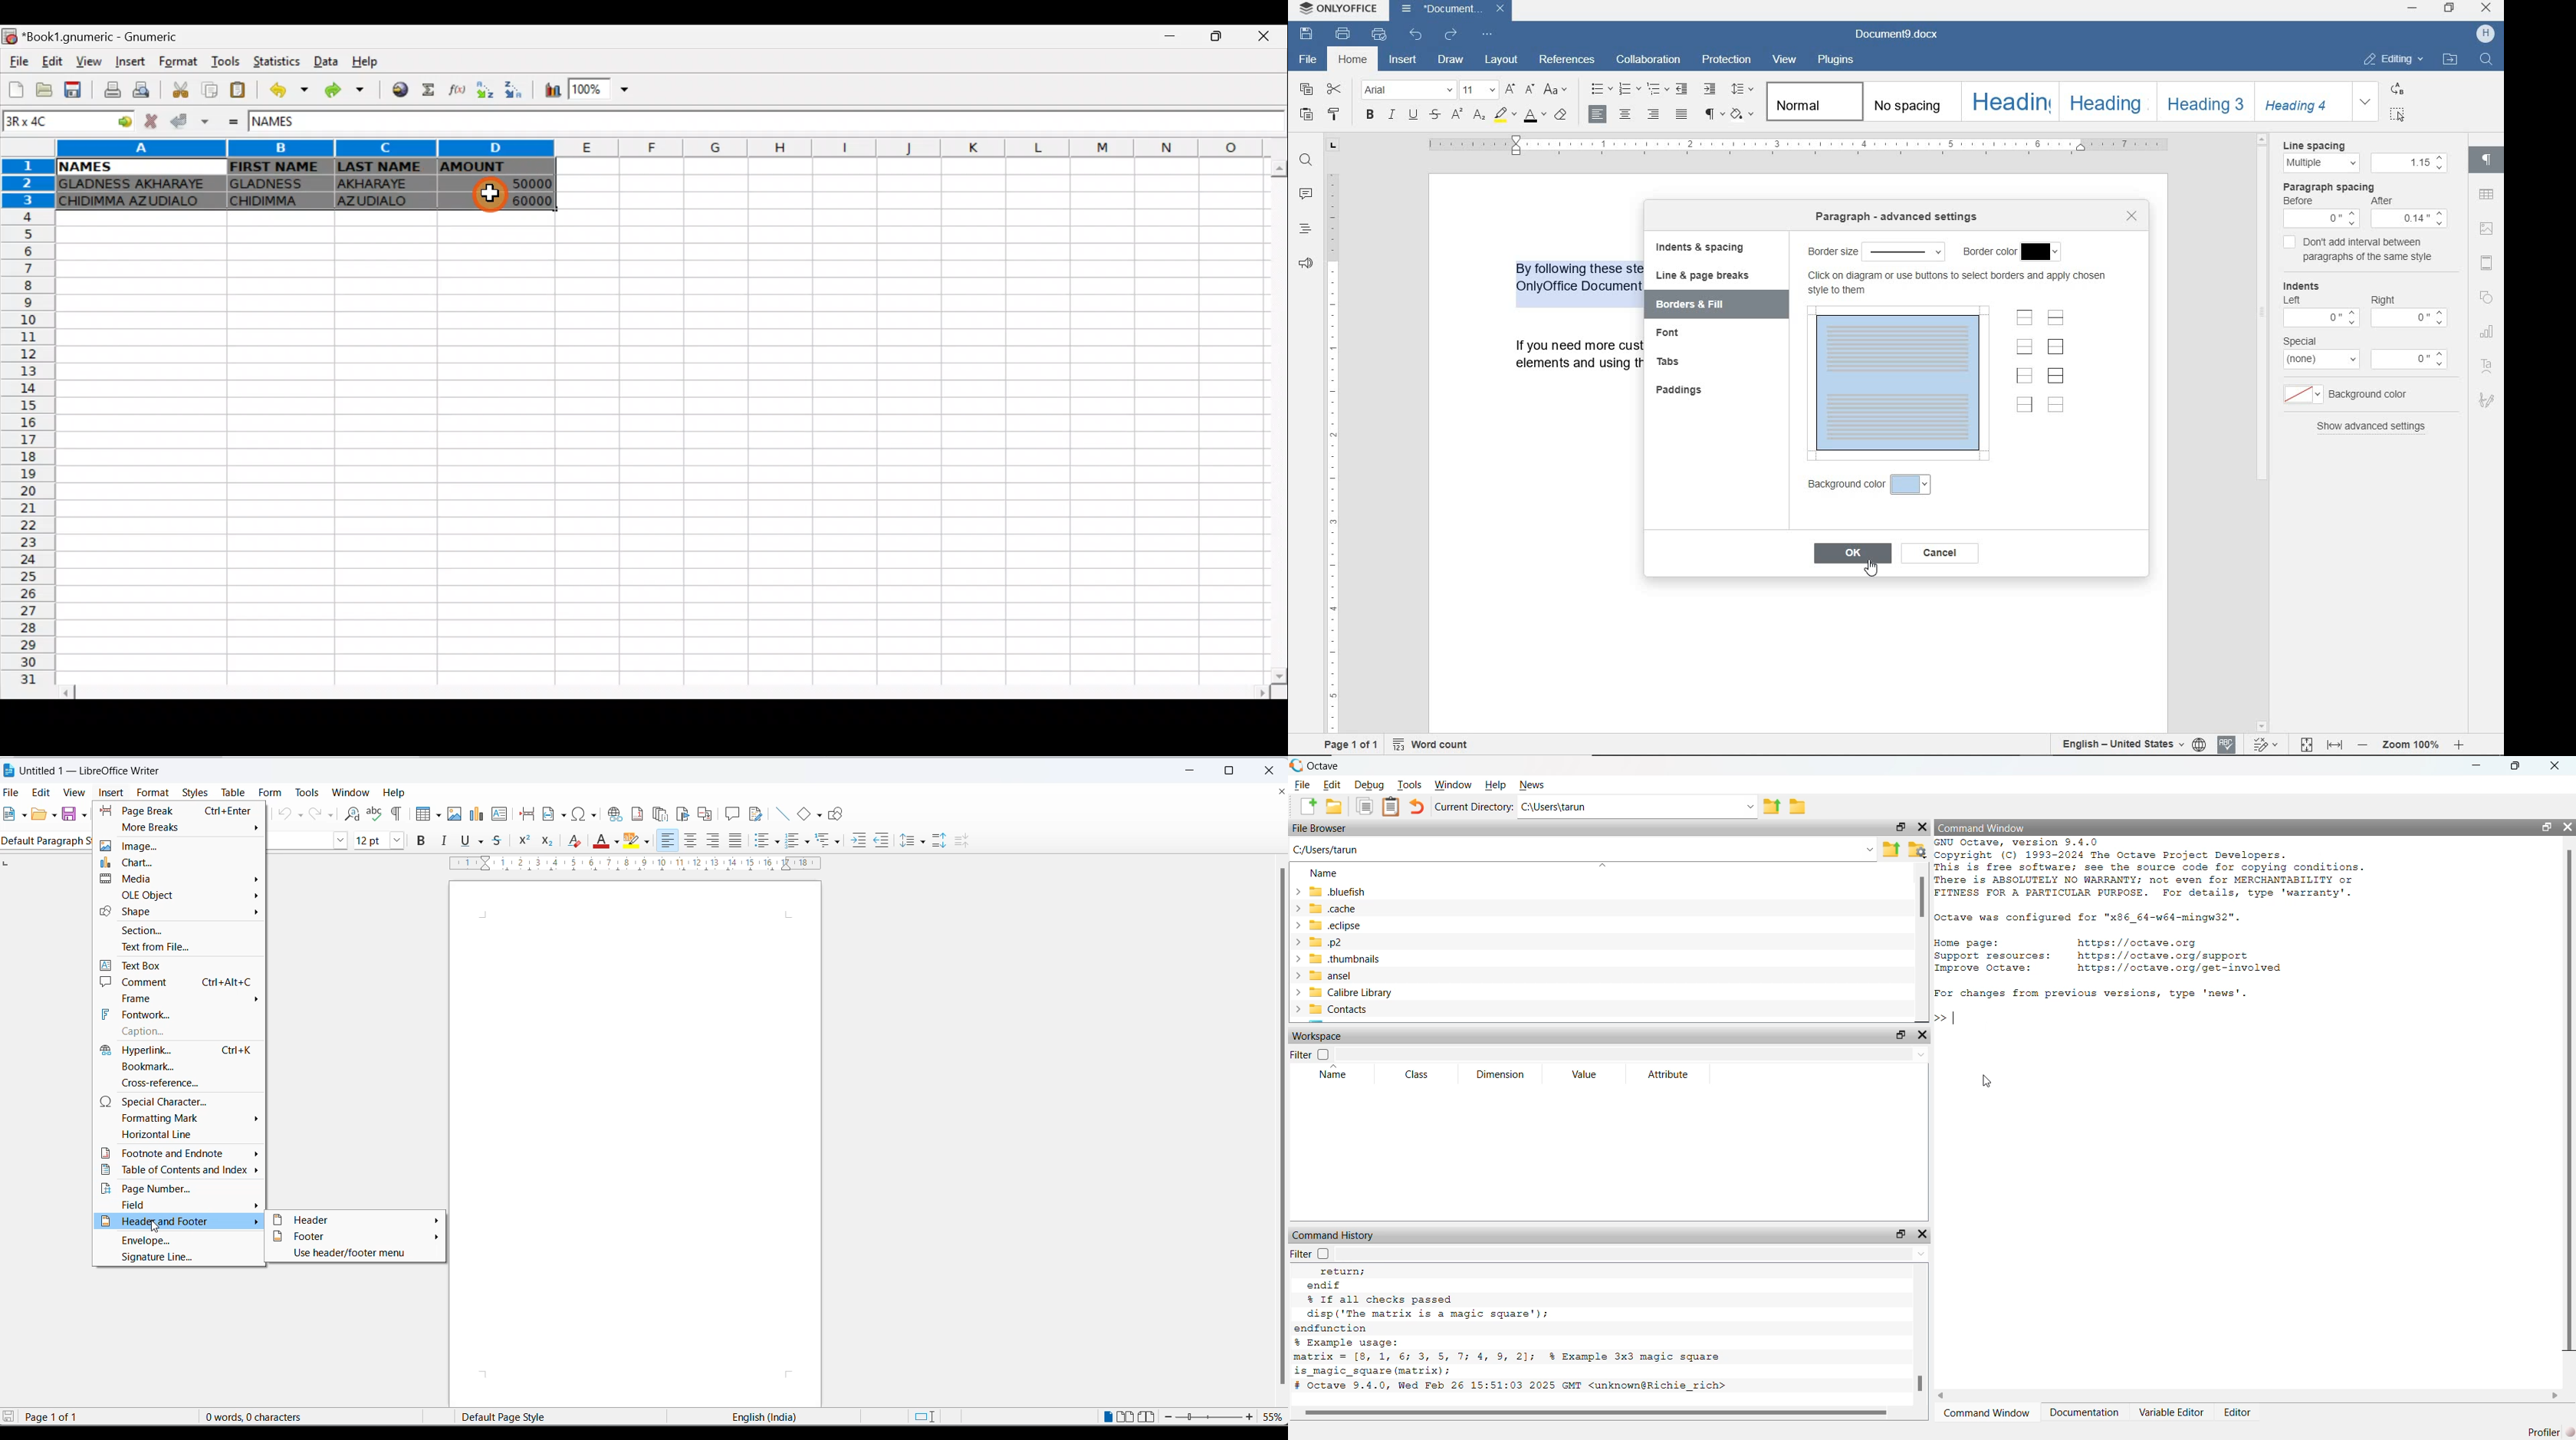 This screenshot has width=2576, height=1456. I want to click on text align center, so click(689, 841).